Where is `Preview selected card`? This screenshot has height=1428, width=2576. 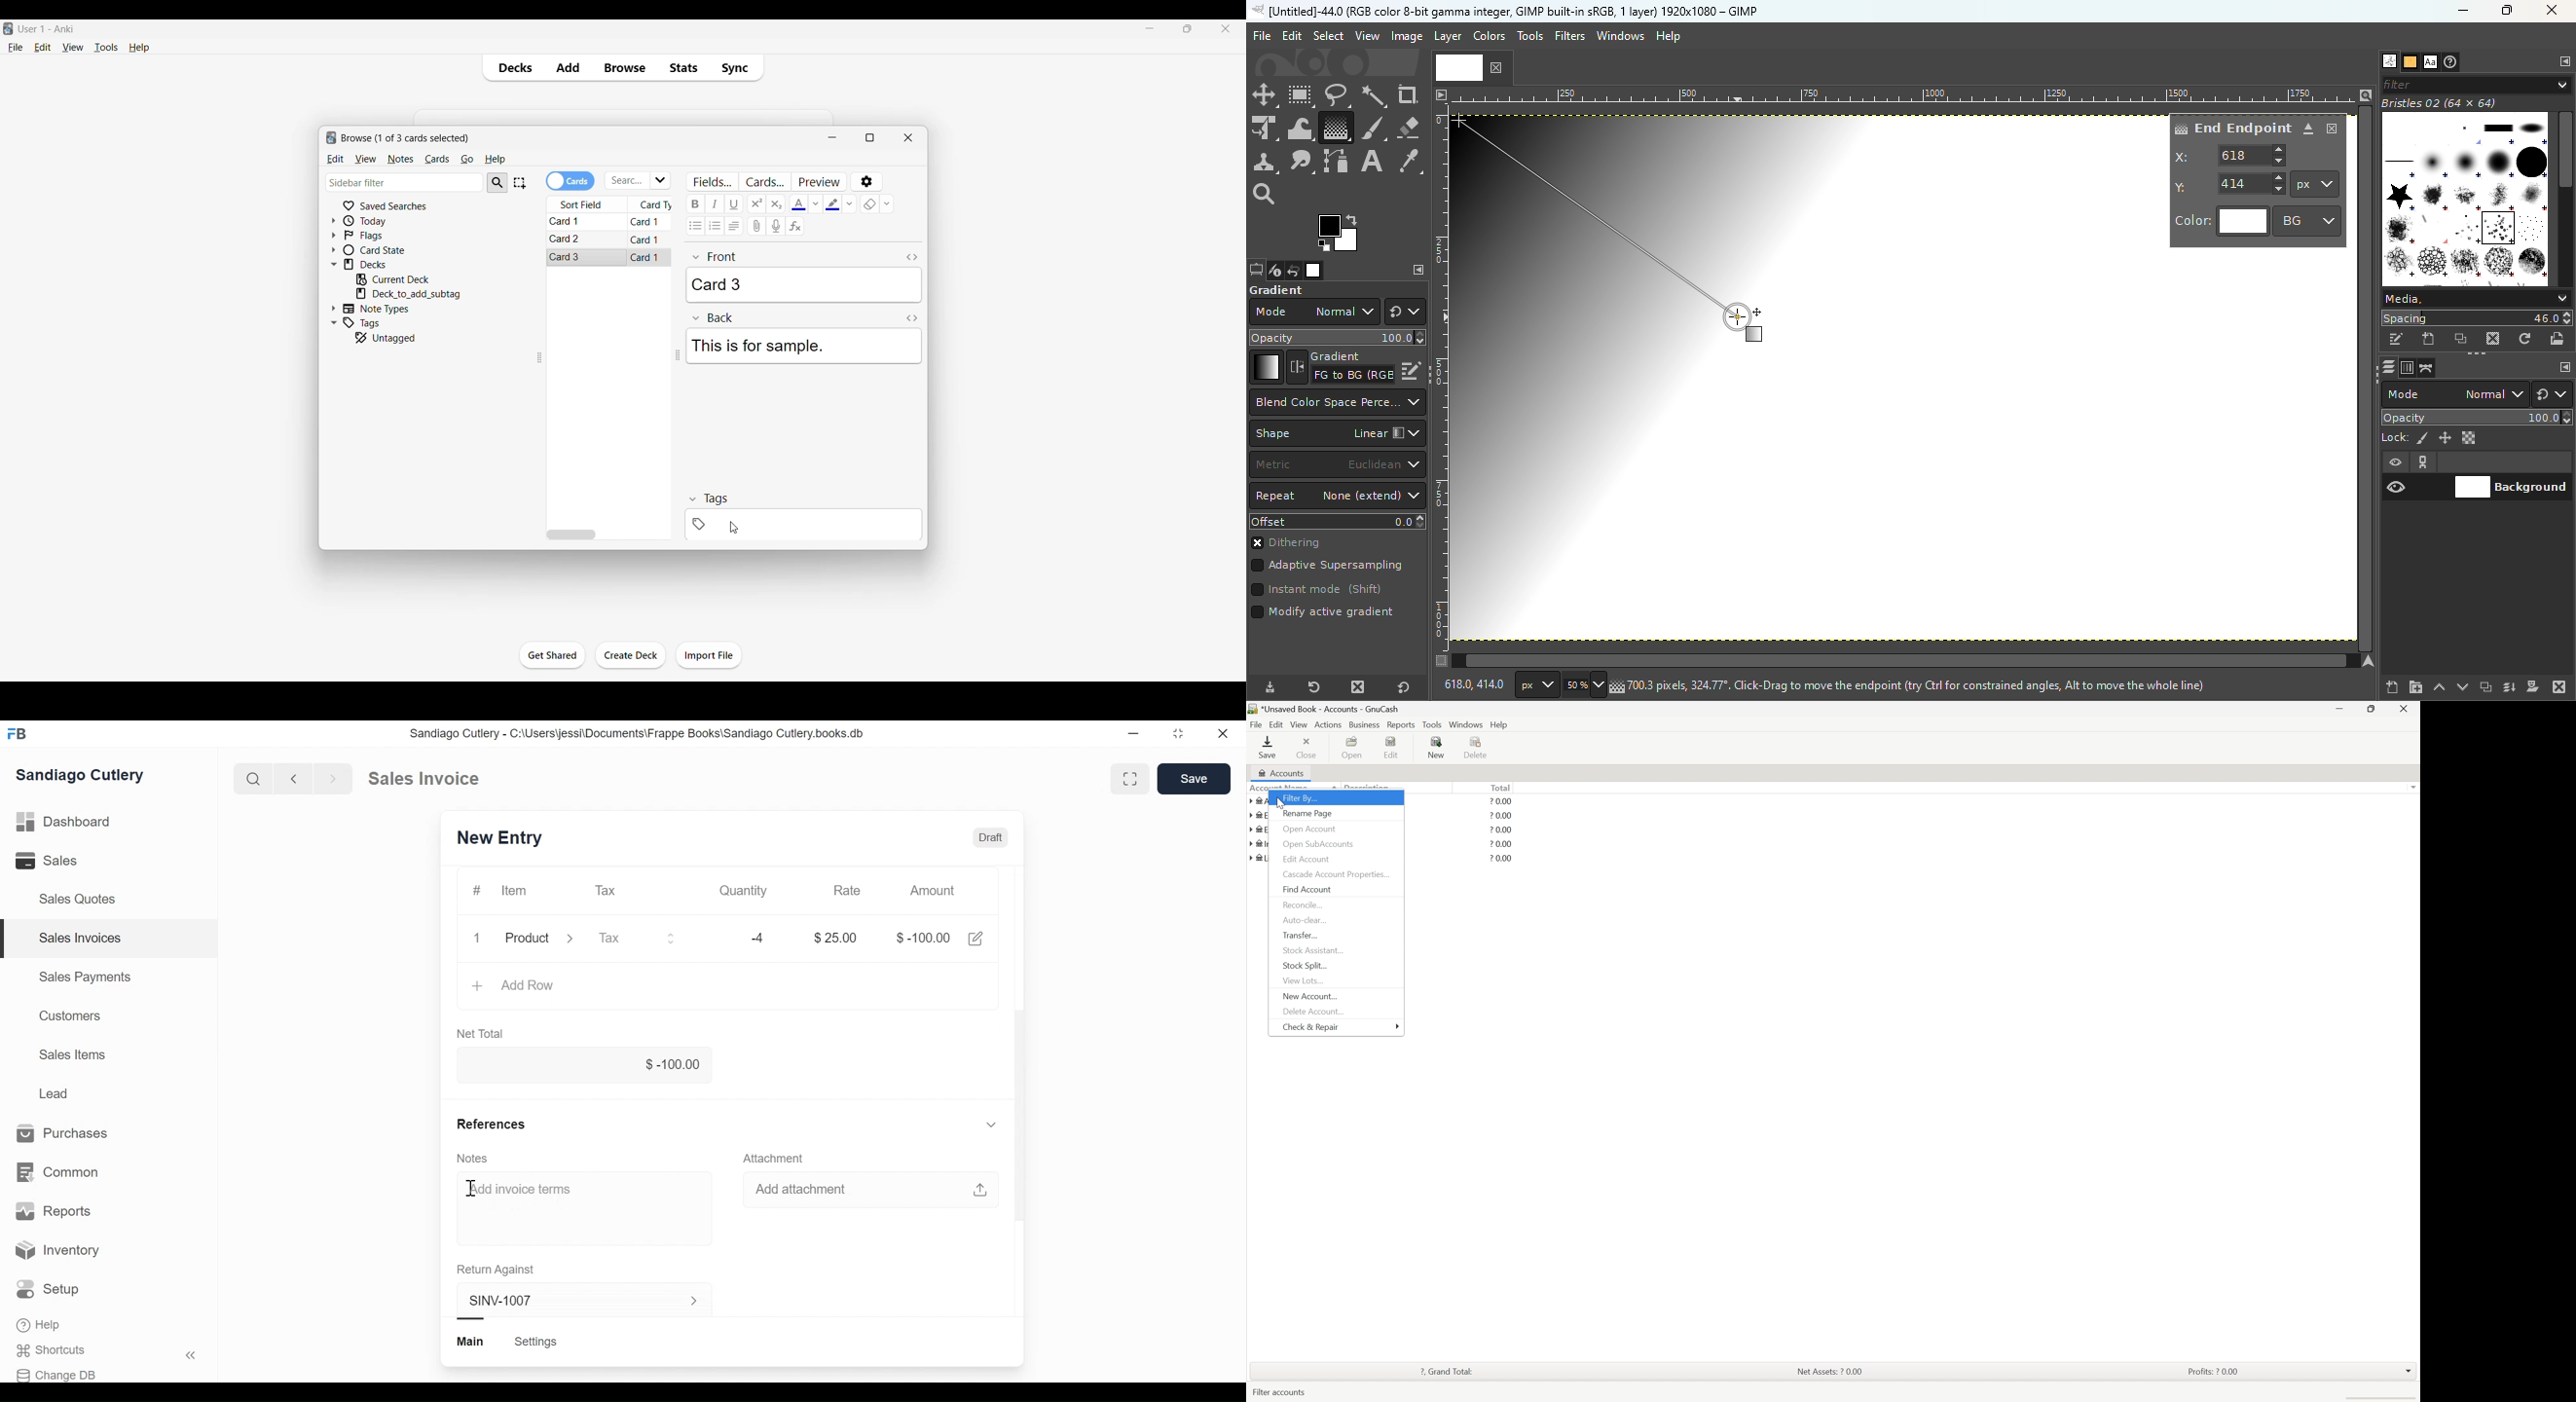
Preview selected card is located at coordinates (818, 182).